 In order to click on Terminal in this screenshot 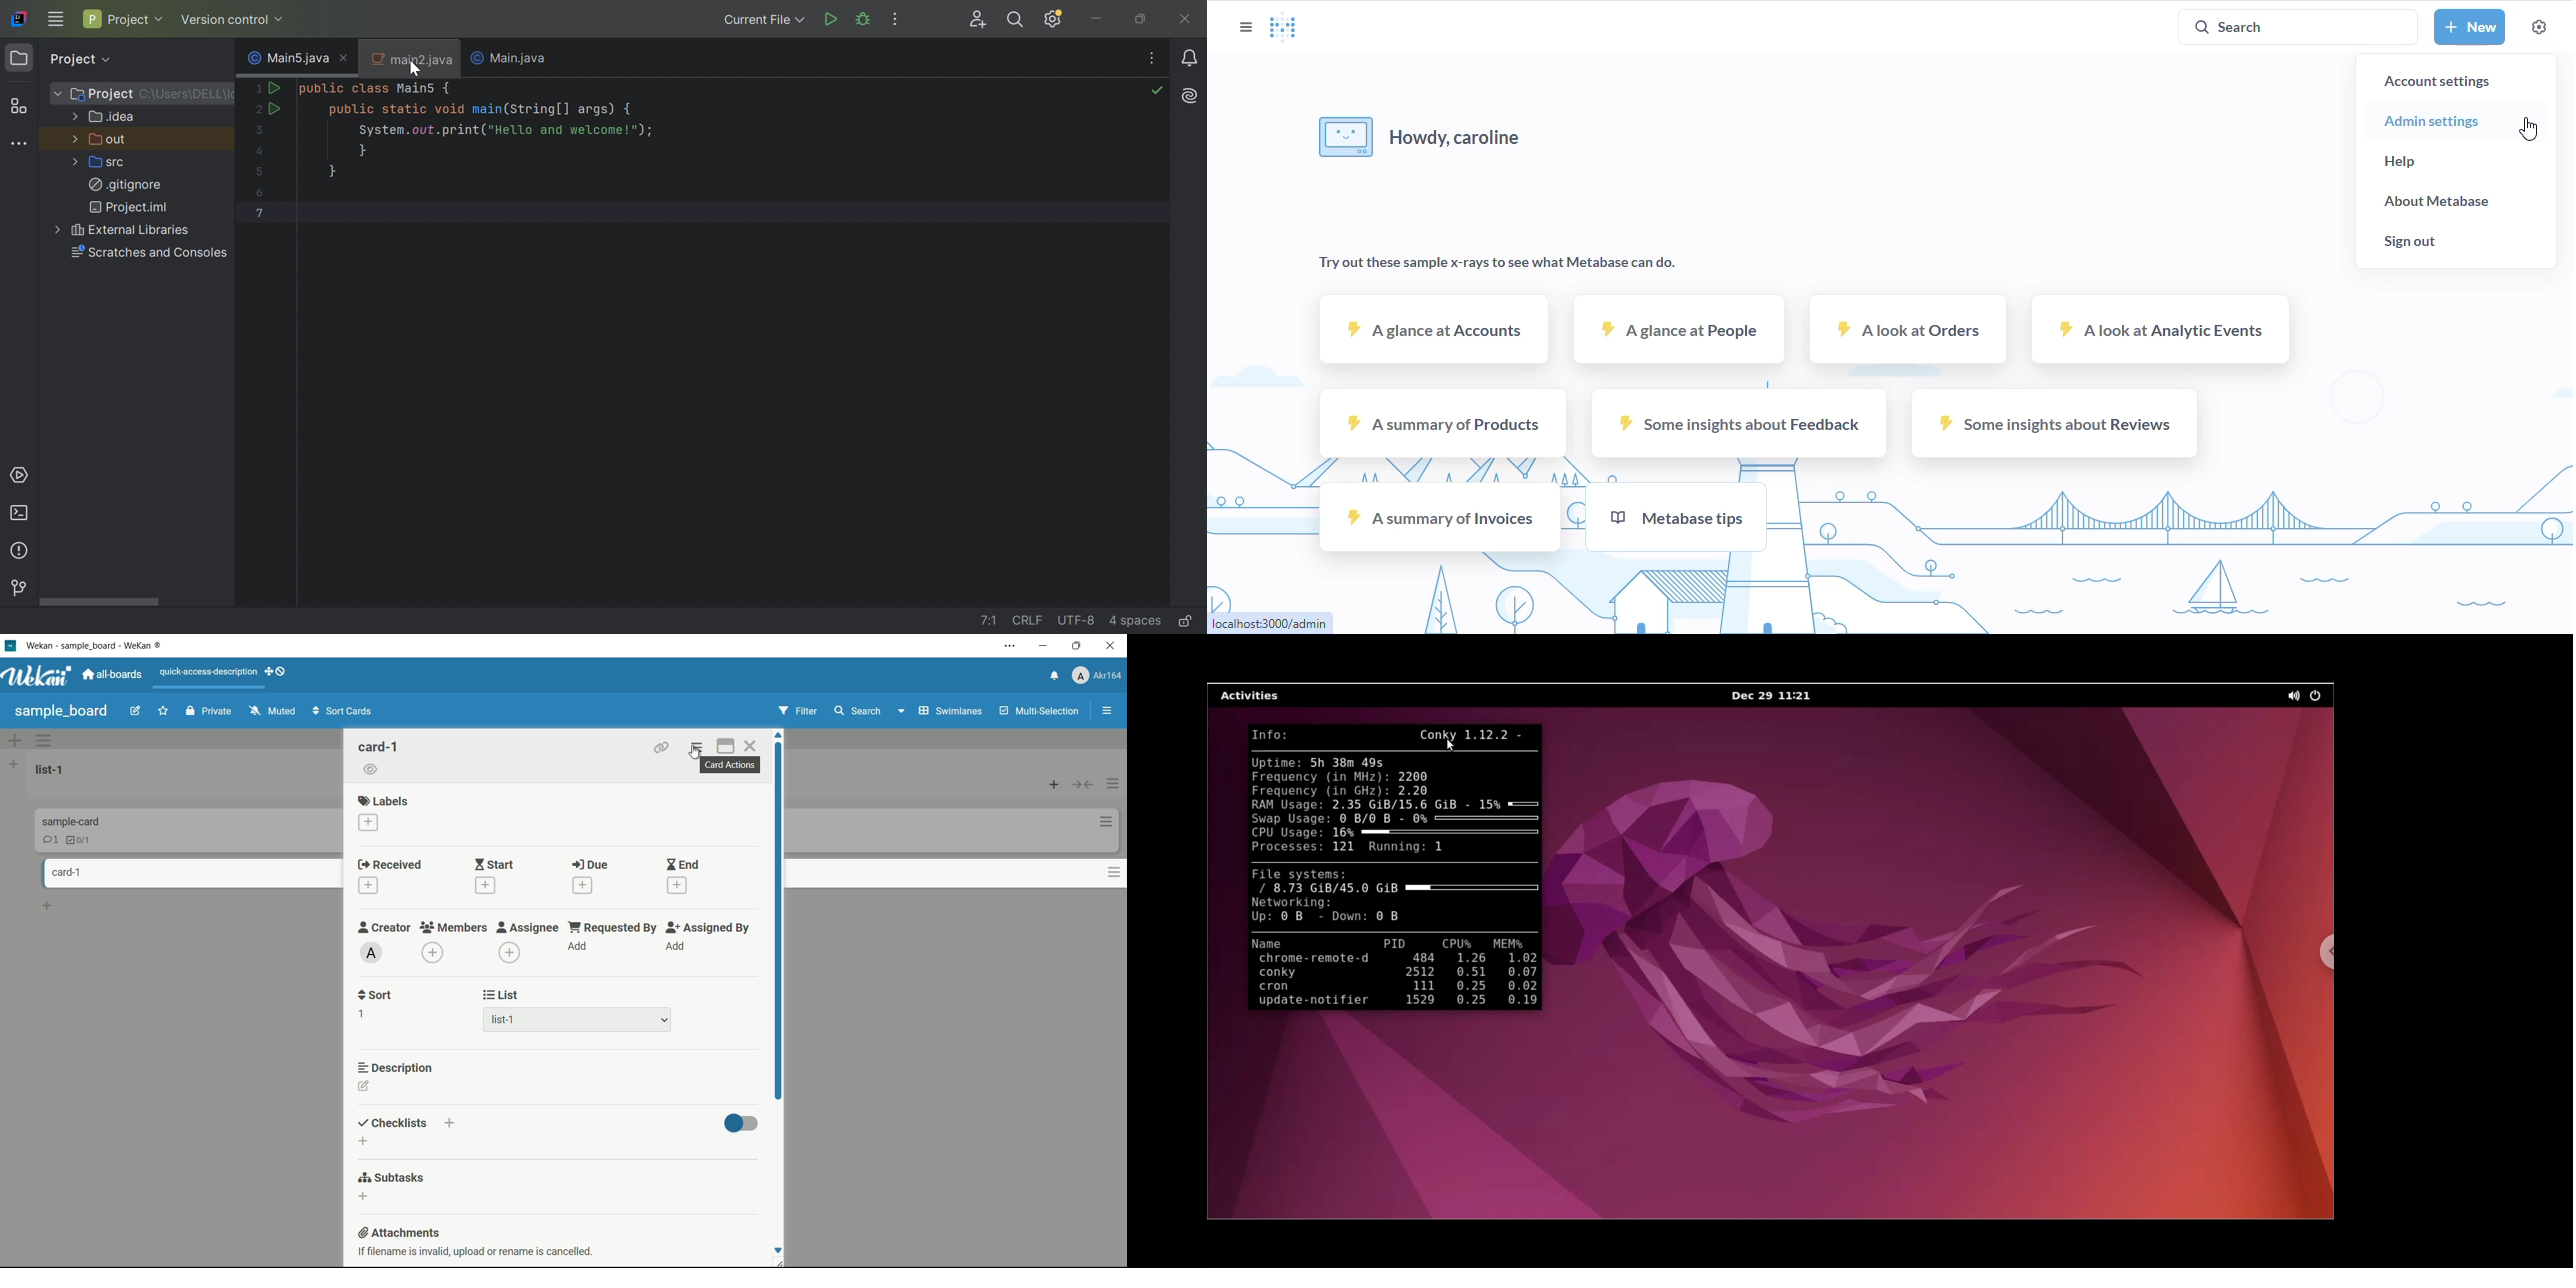, I will do `click(18, 514)`.